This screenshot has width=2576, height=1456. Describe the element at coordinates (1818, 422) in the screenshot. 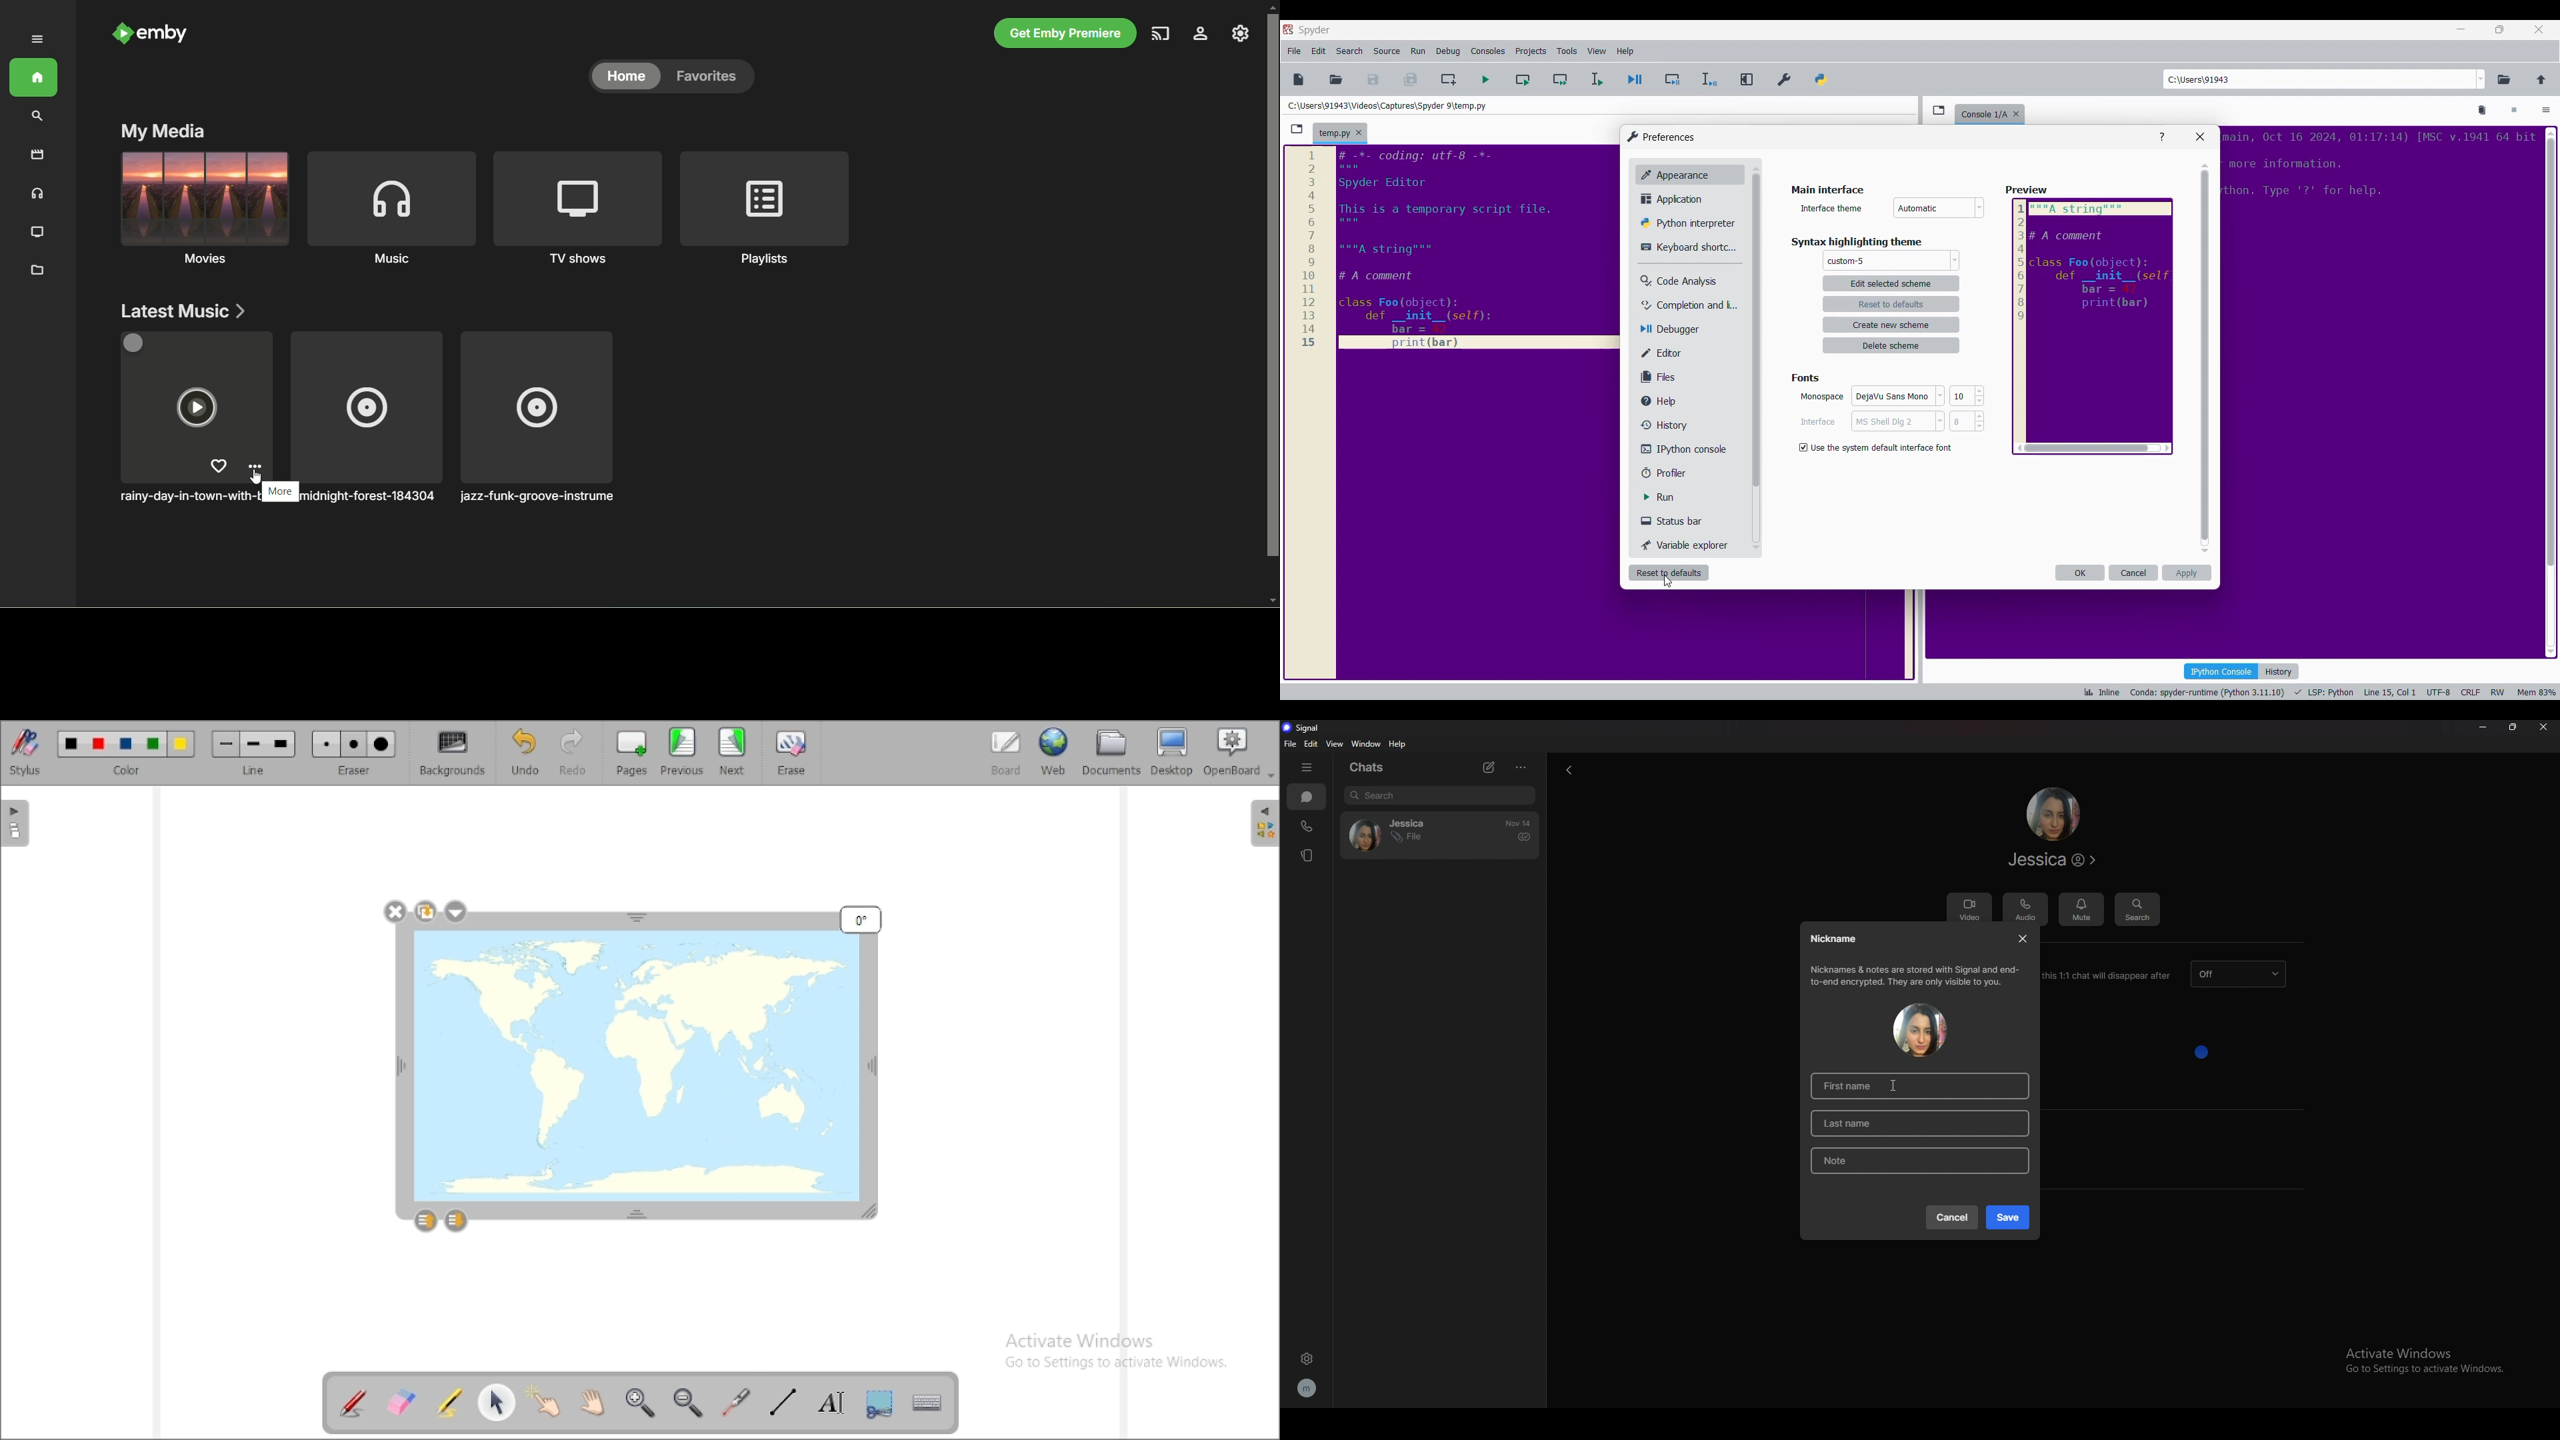

I see `Indiactes interface settings` at that location.